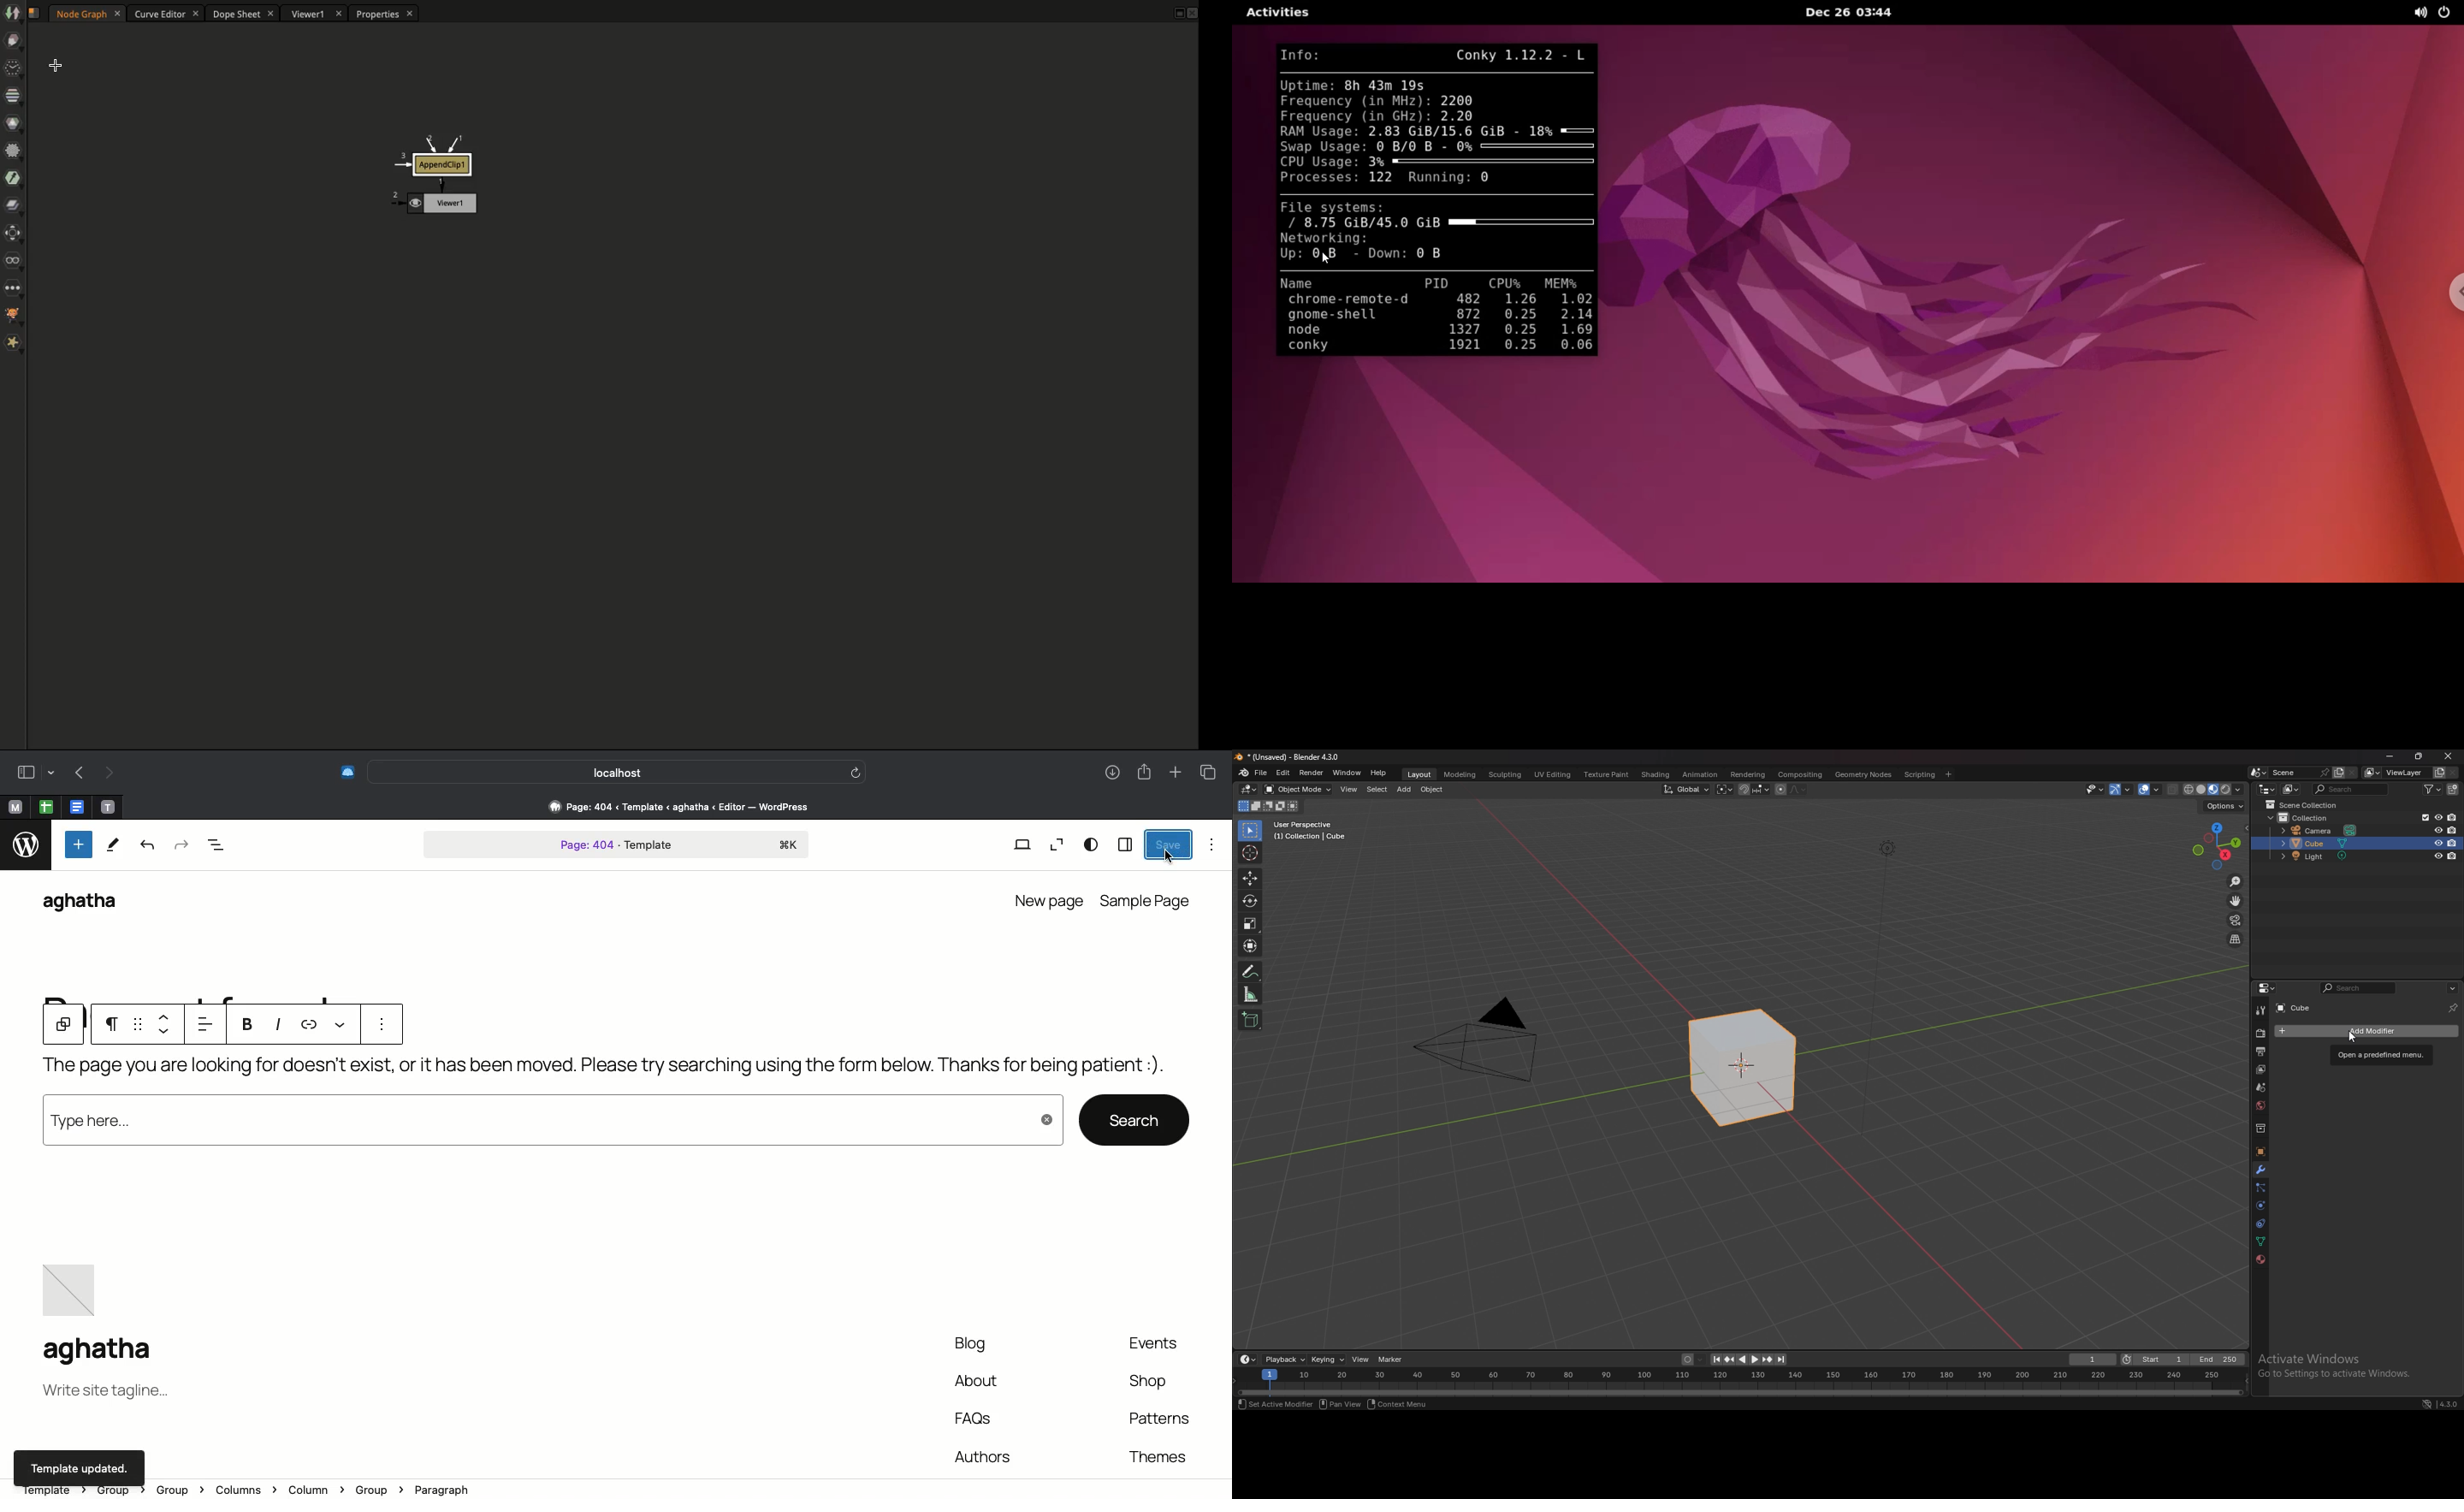 Image resolution: width=2464 pixels, height=1512 pixels. Describe the element at coordinates (149, 848) in the screenshot. I see `Undo` at that location.